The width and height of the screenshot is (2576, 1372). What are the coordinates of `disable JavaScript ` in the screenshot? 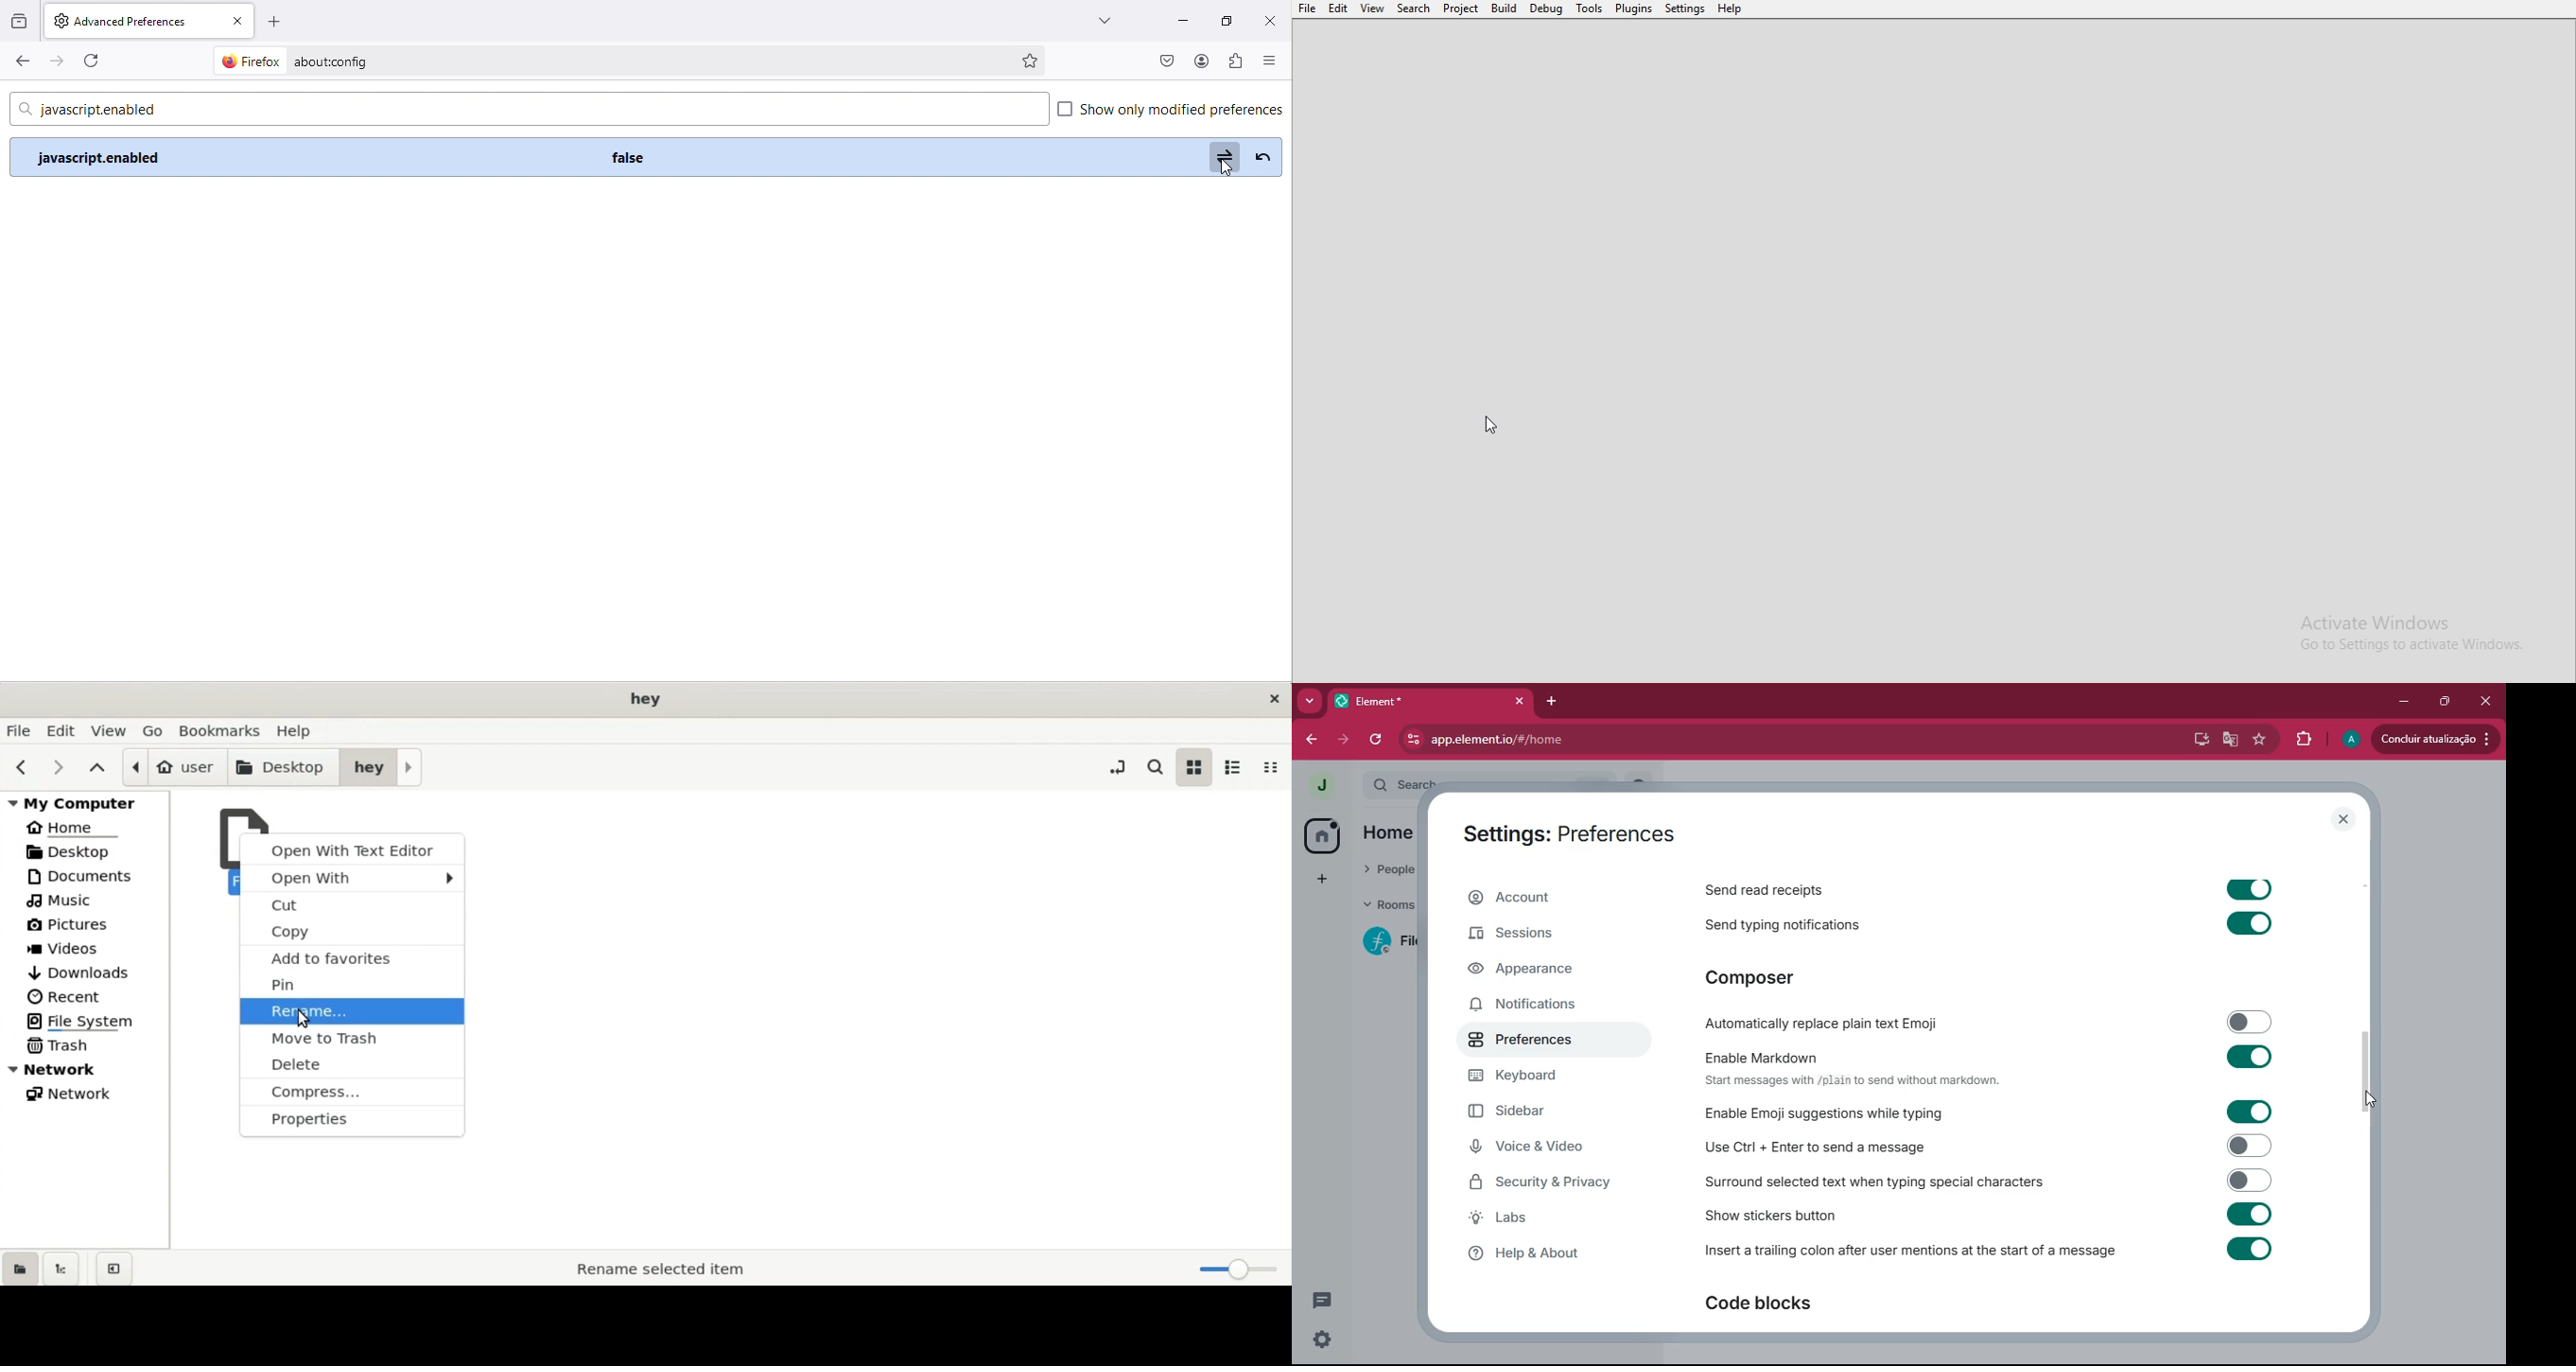 It's located at (297, 156).